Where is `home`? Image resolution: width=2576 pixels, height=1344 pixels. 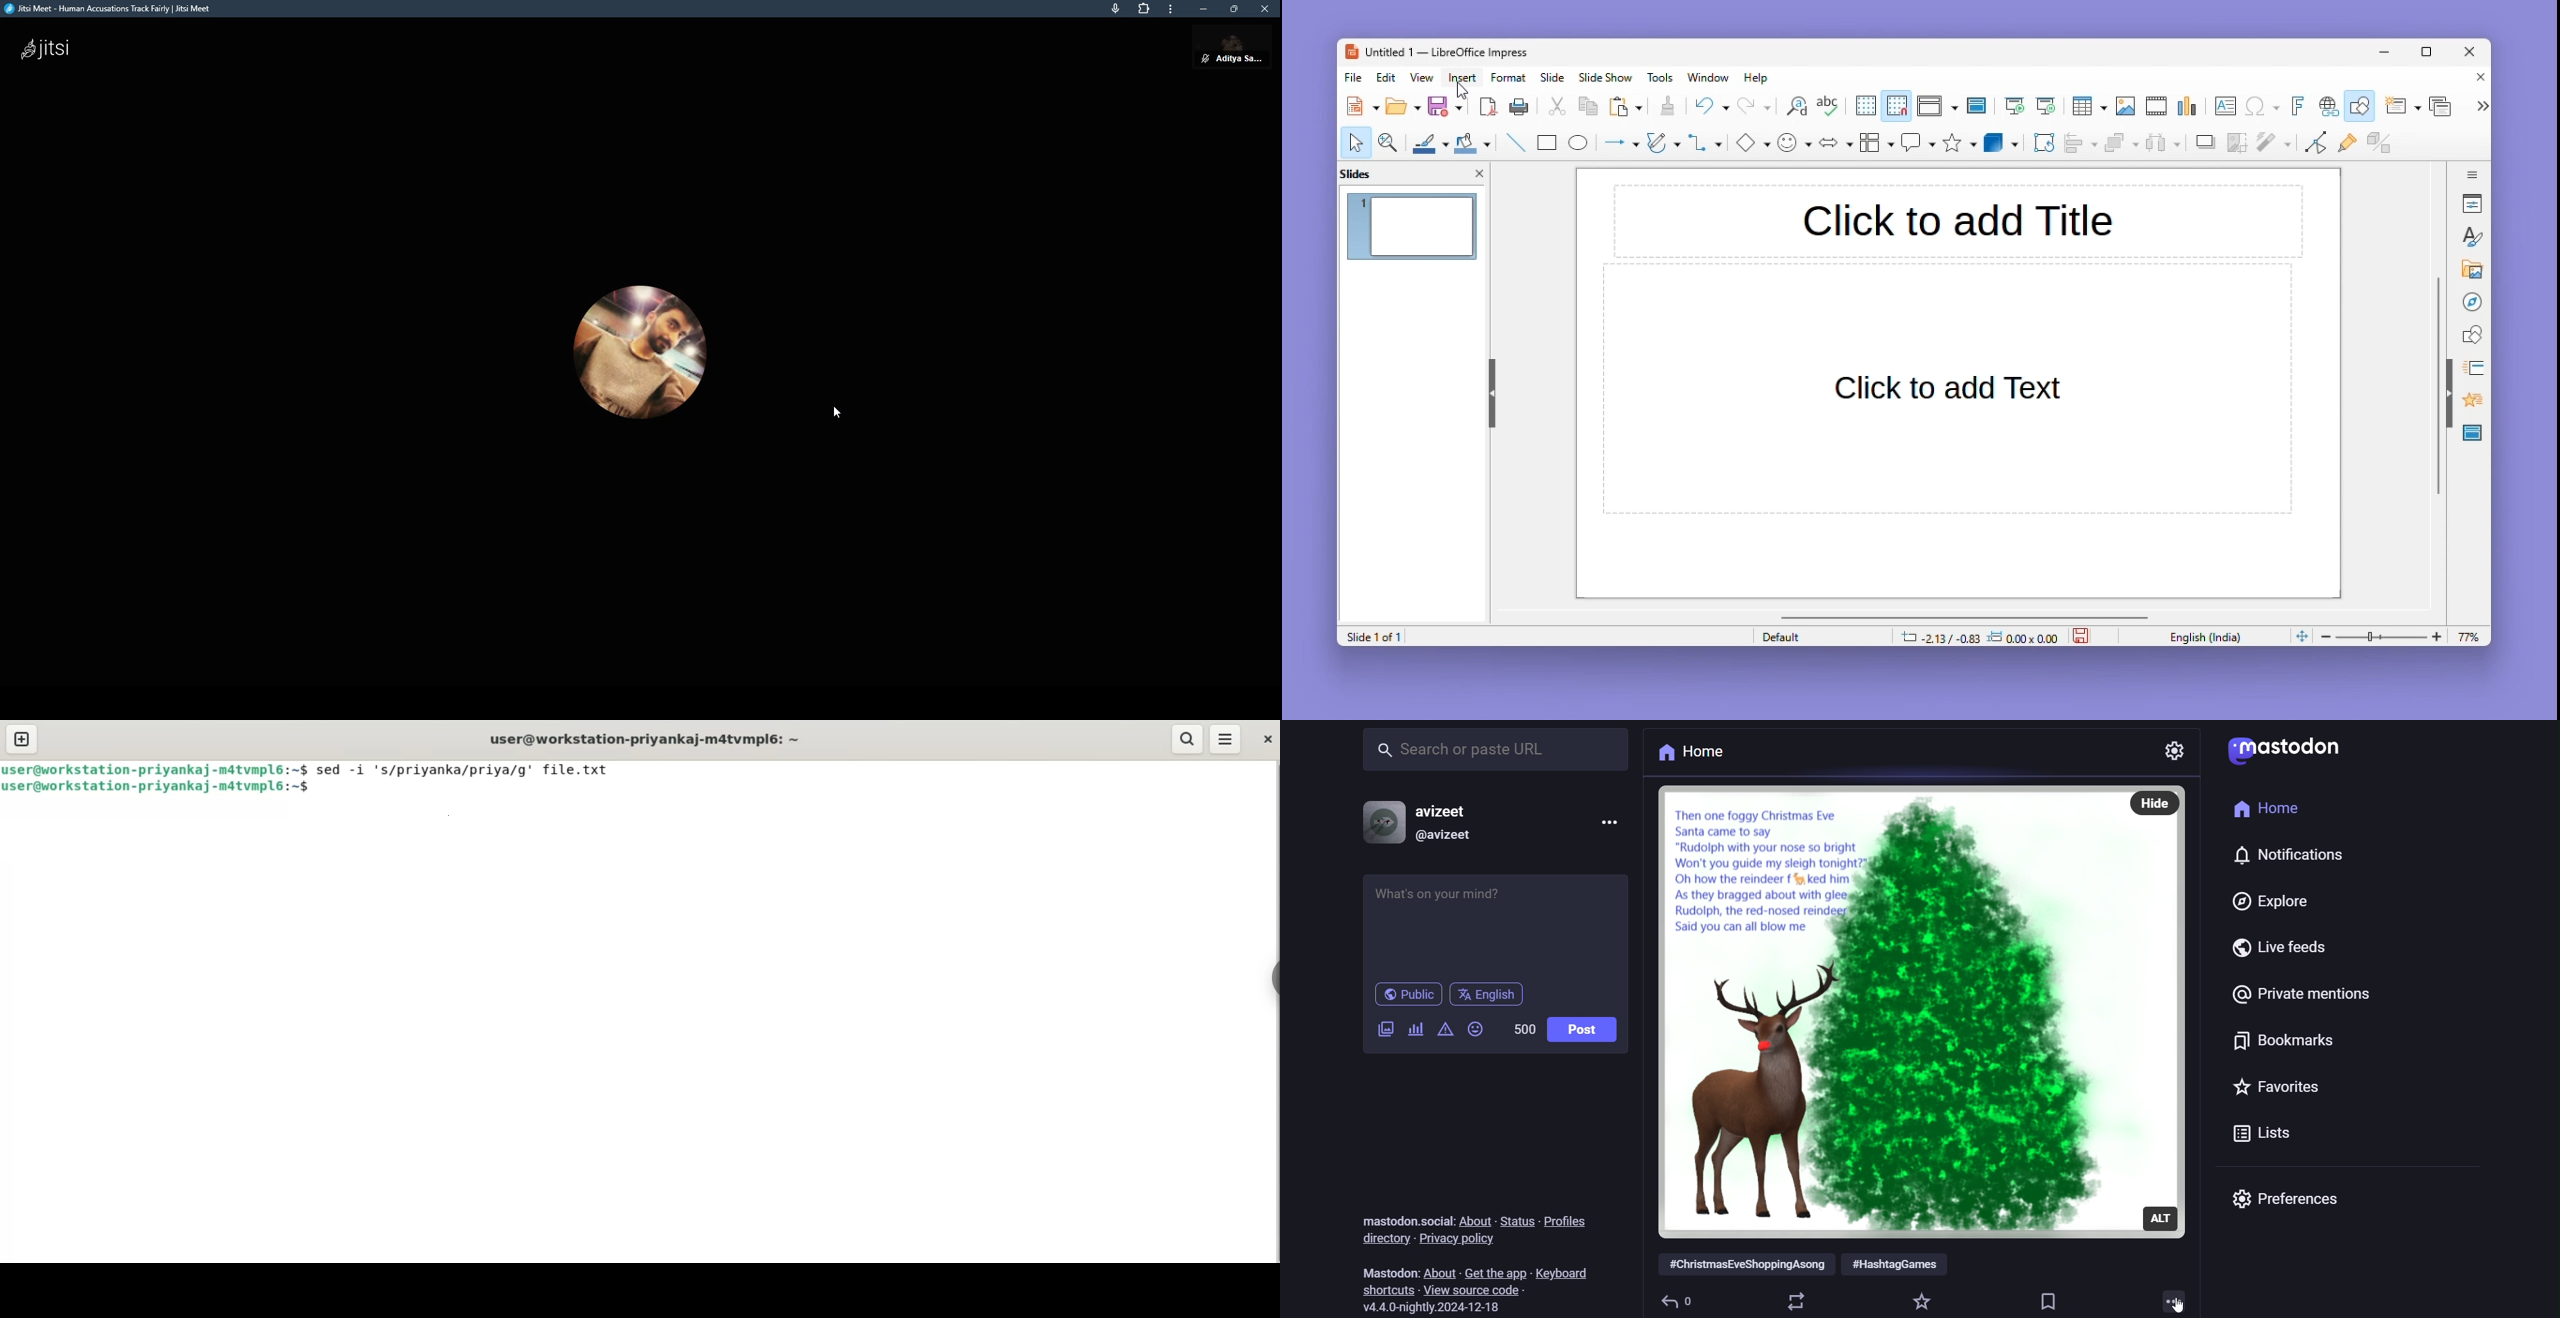 home is located at coordinates (2264, 809).